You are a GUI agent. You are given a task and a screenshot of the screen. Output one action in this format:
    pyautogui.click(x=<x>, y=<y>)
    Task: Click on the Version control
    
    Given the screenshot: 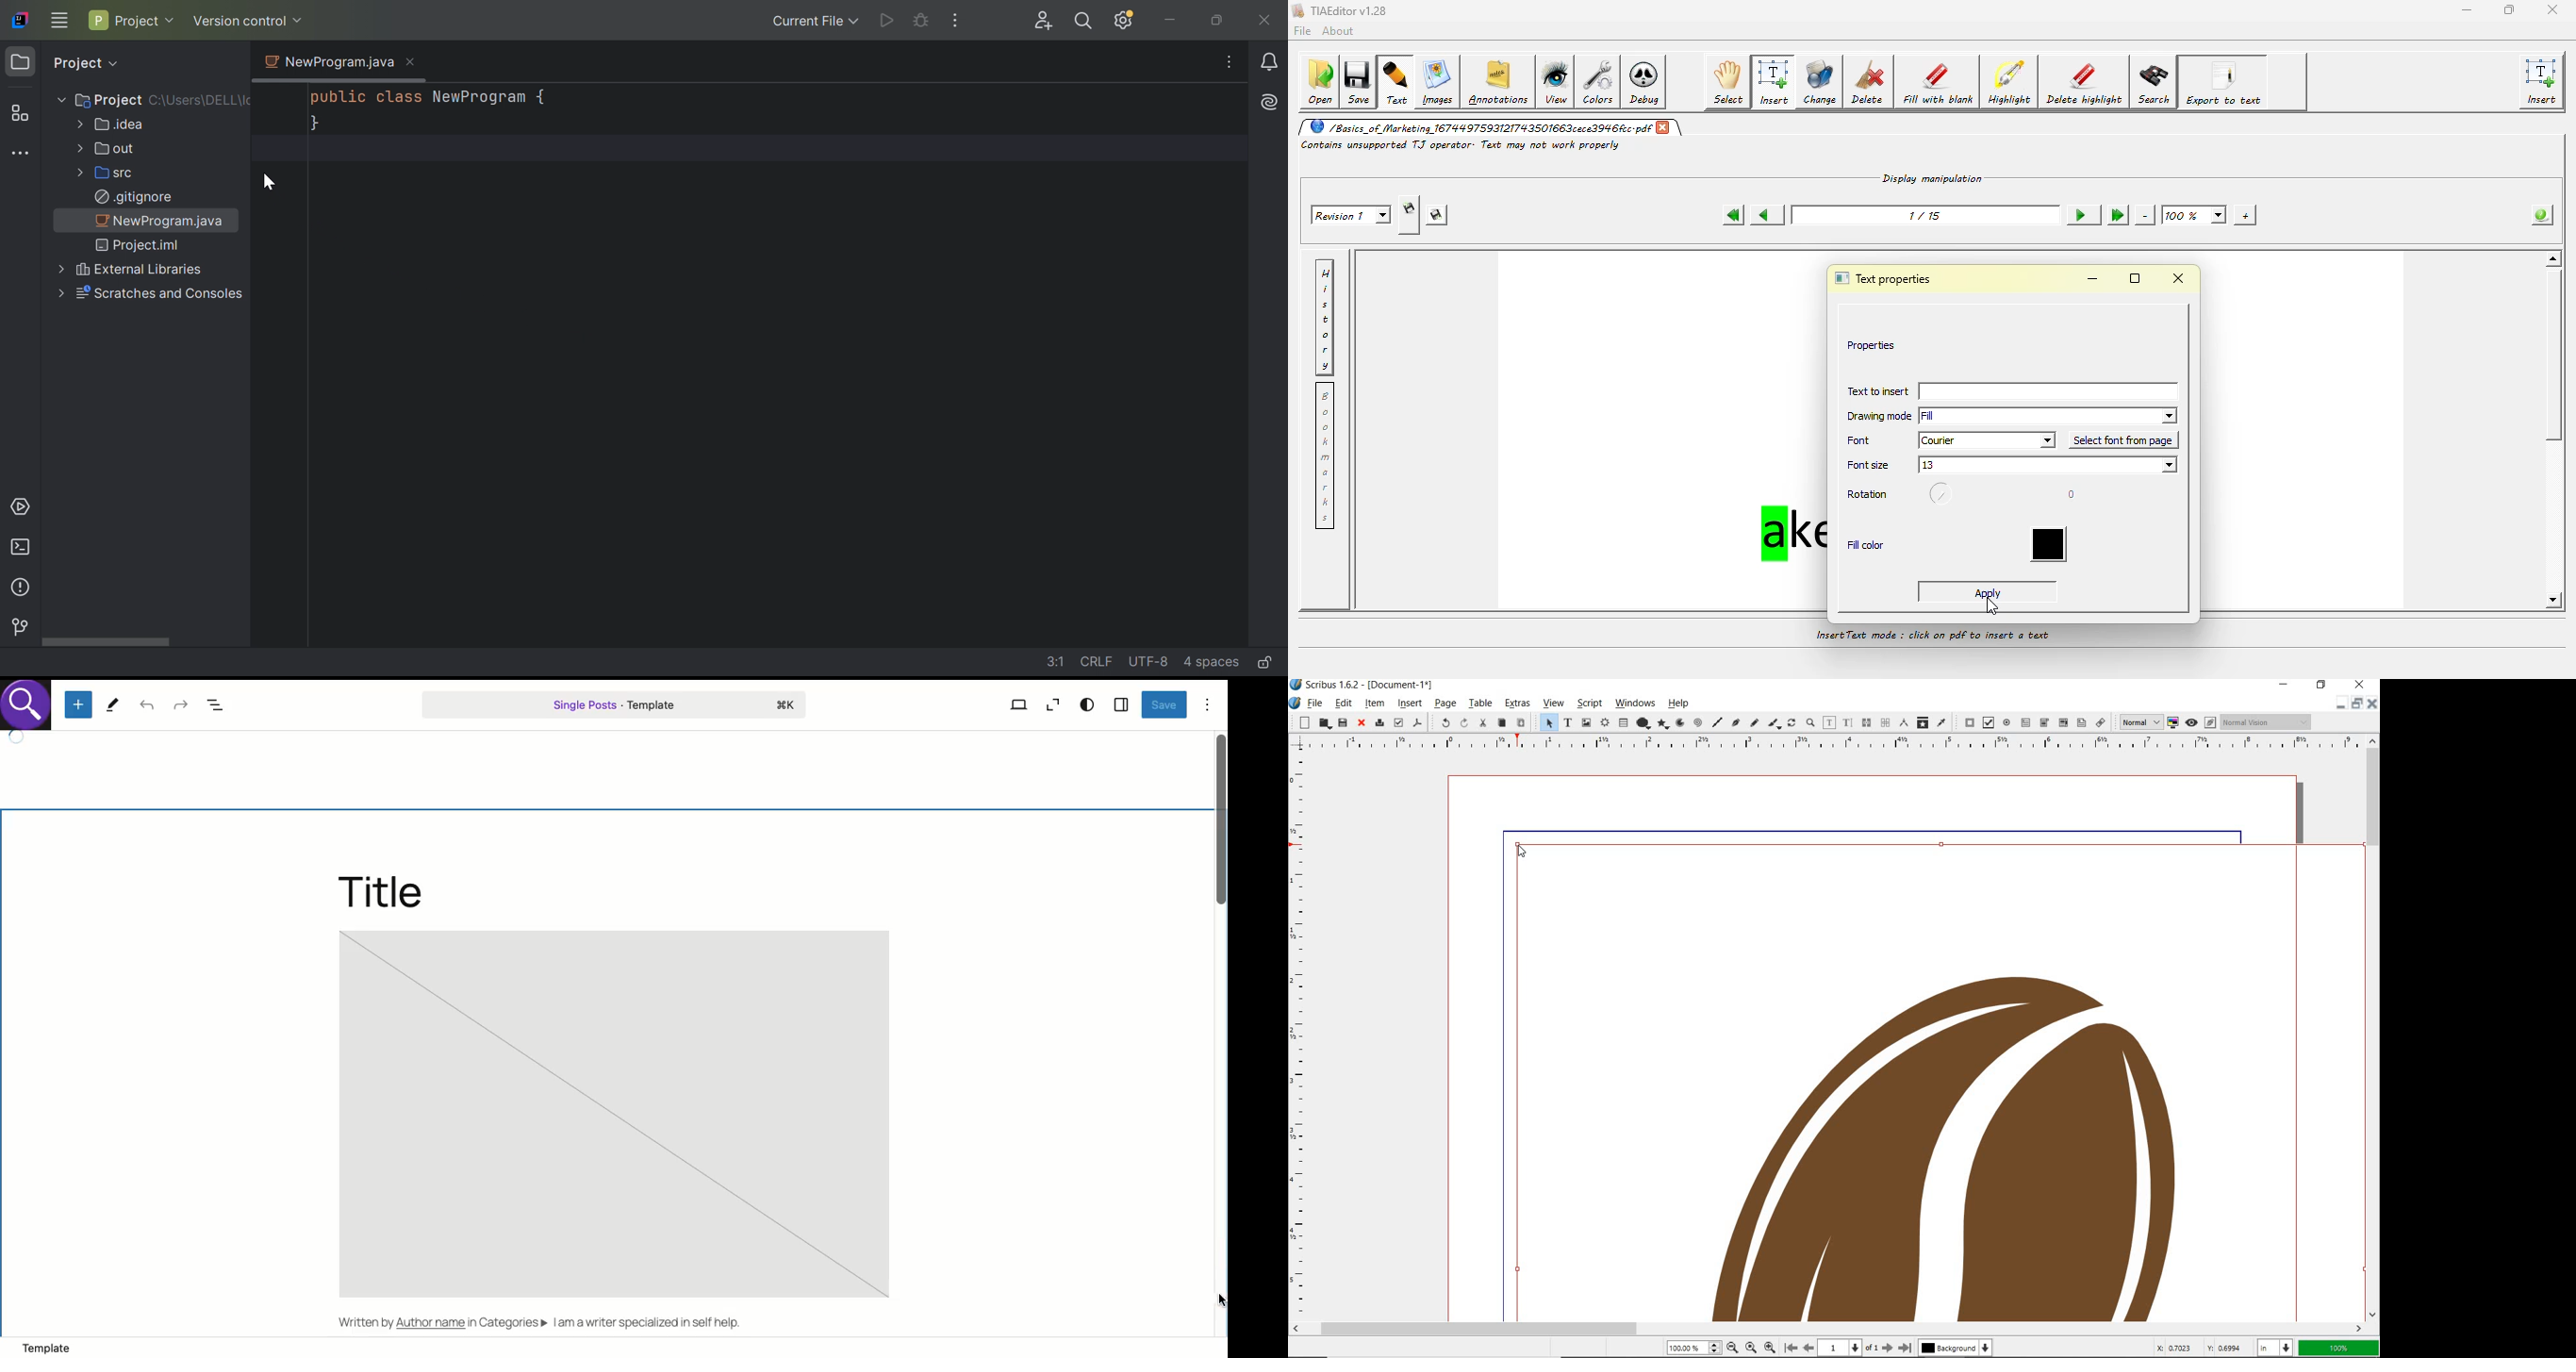 What is the action you would take?
    pyautogui.click(x=239, y=21)
    